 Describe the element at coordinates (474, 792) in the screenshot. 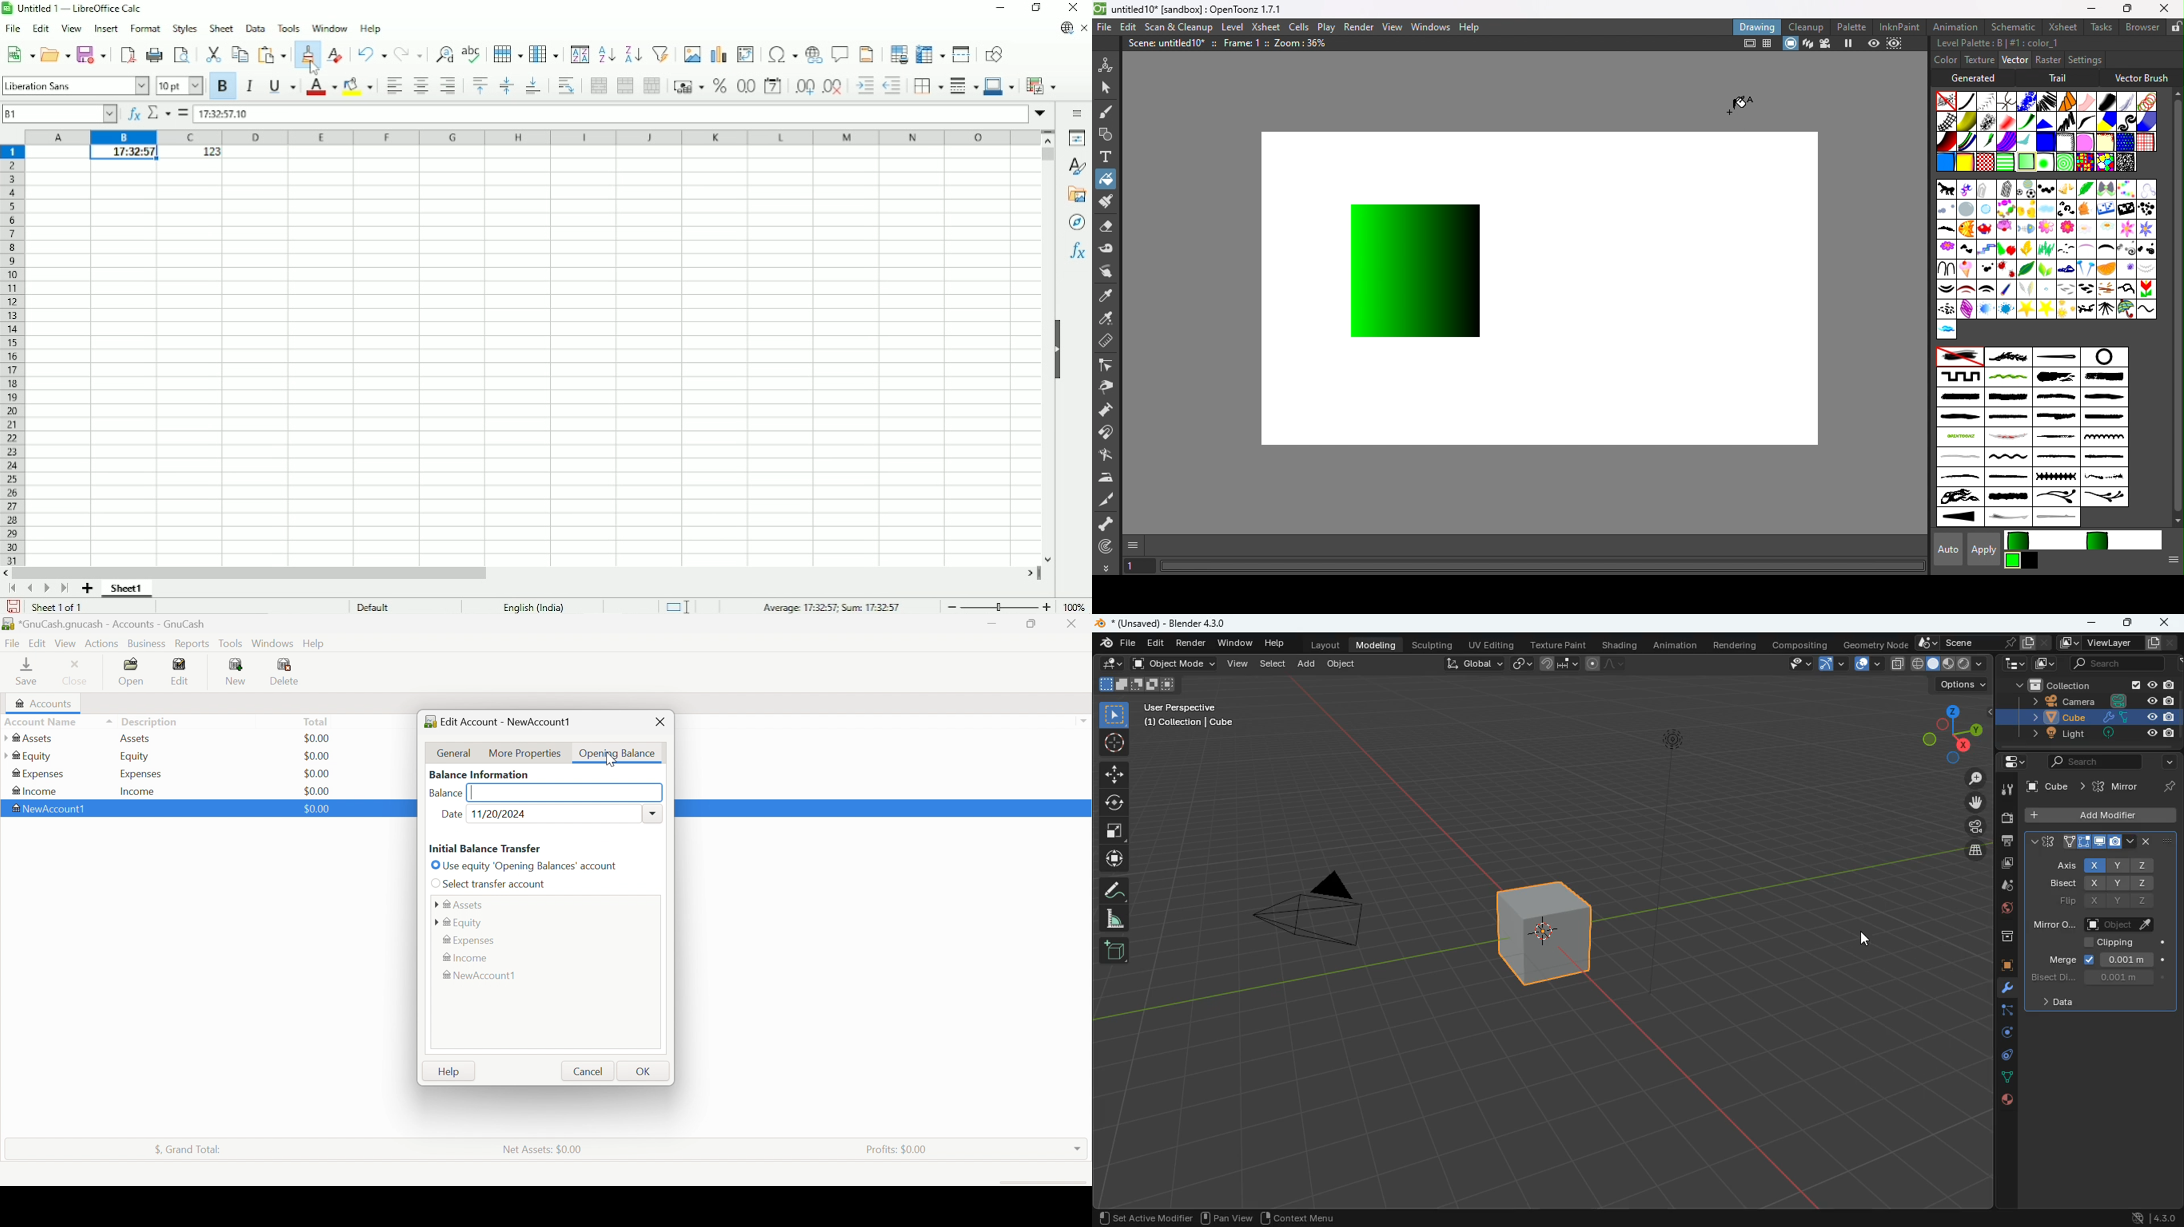

I see `Typing cursor` at that location.